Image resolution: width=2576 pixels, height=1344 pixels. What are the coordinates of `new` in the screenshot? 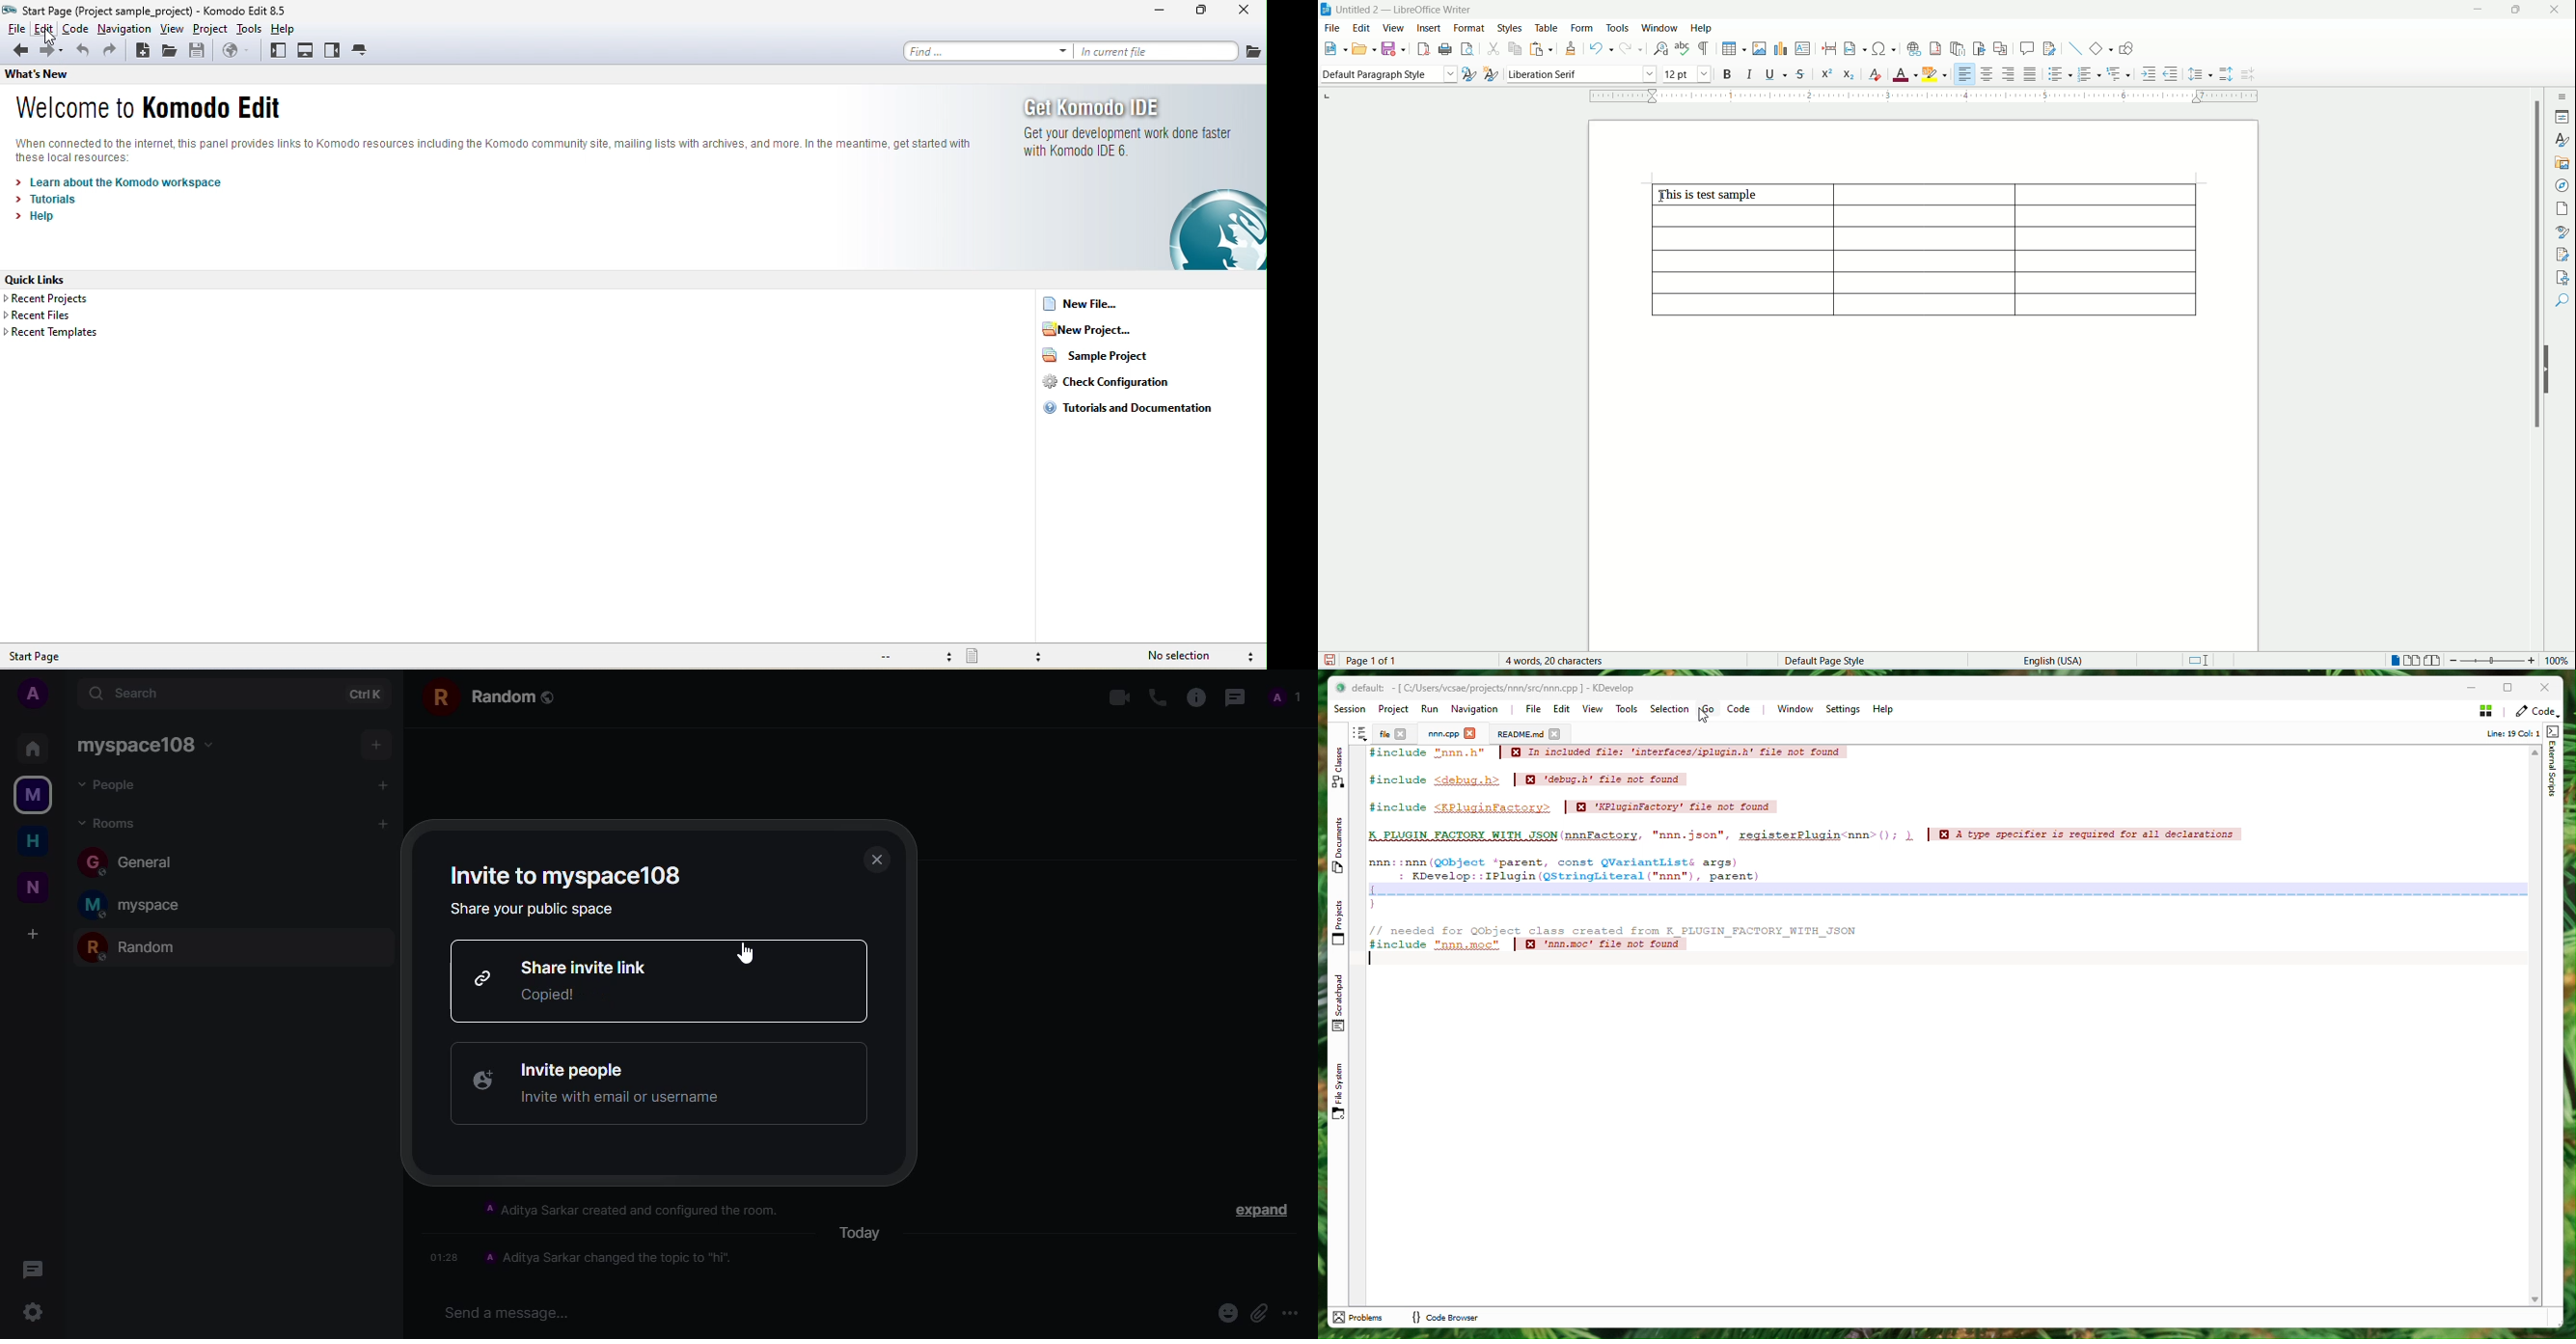 It's located at (1334, 47).